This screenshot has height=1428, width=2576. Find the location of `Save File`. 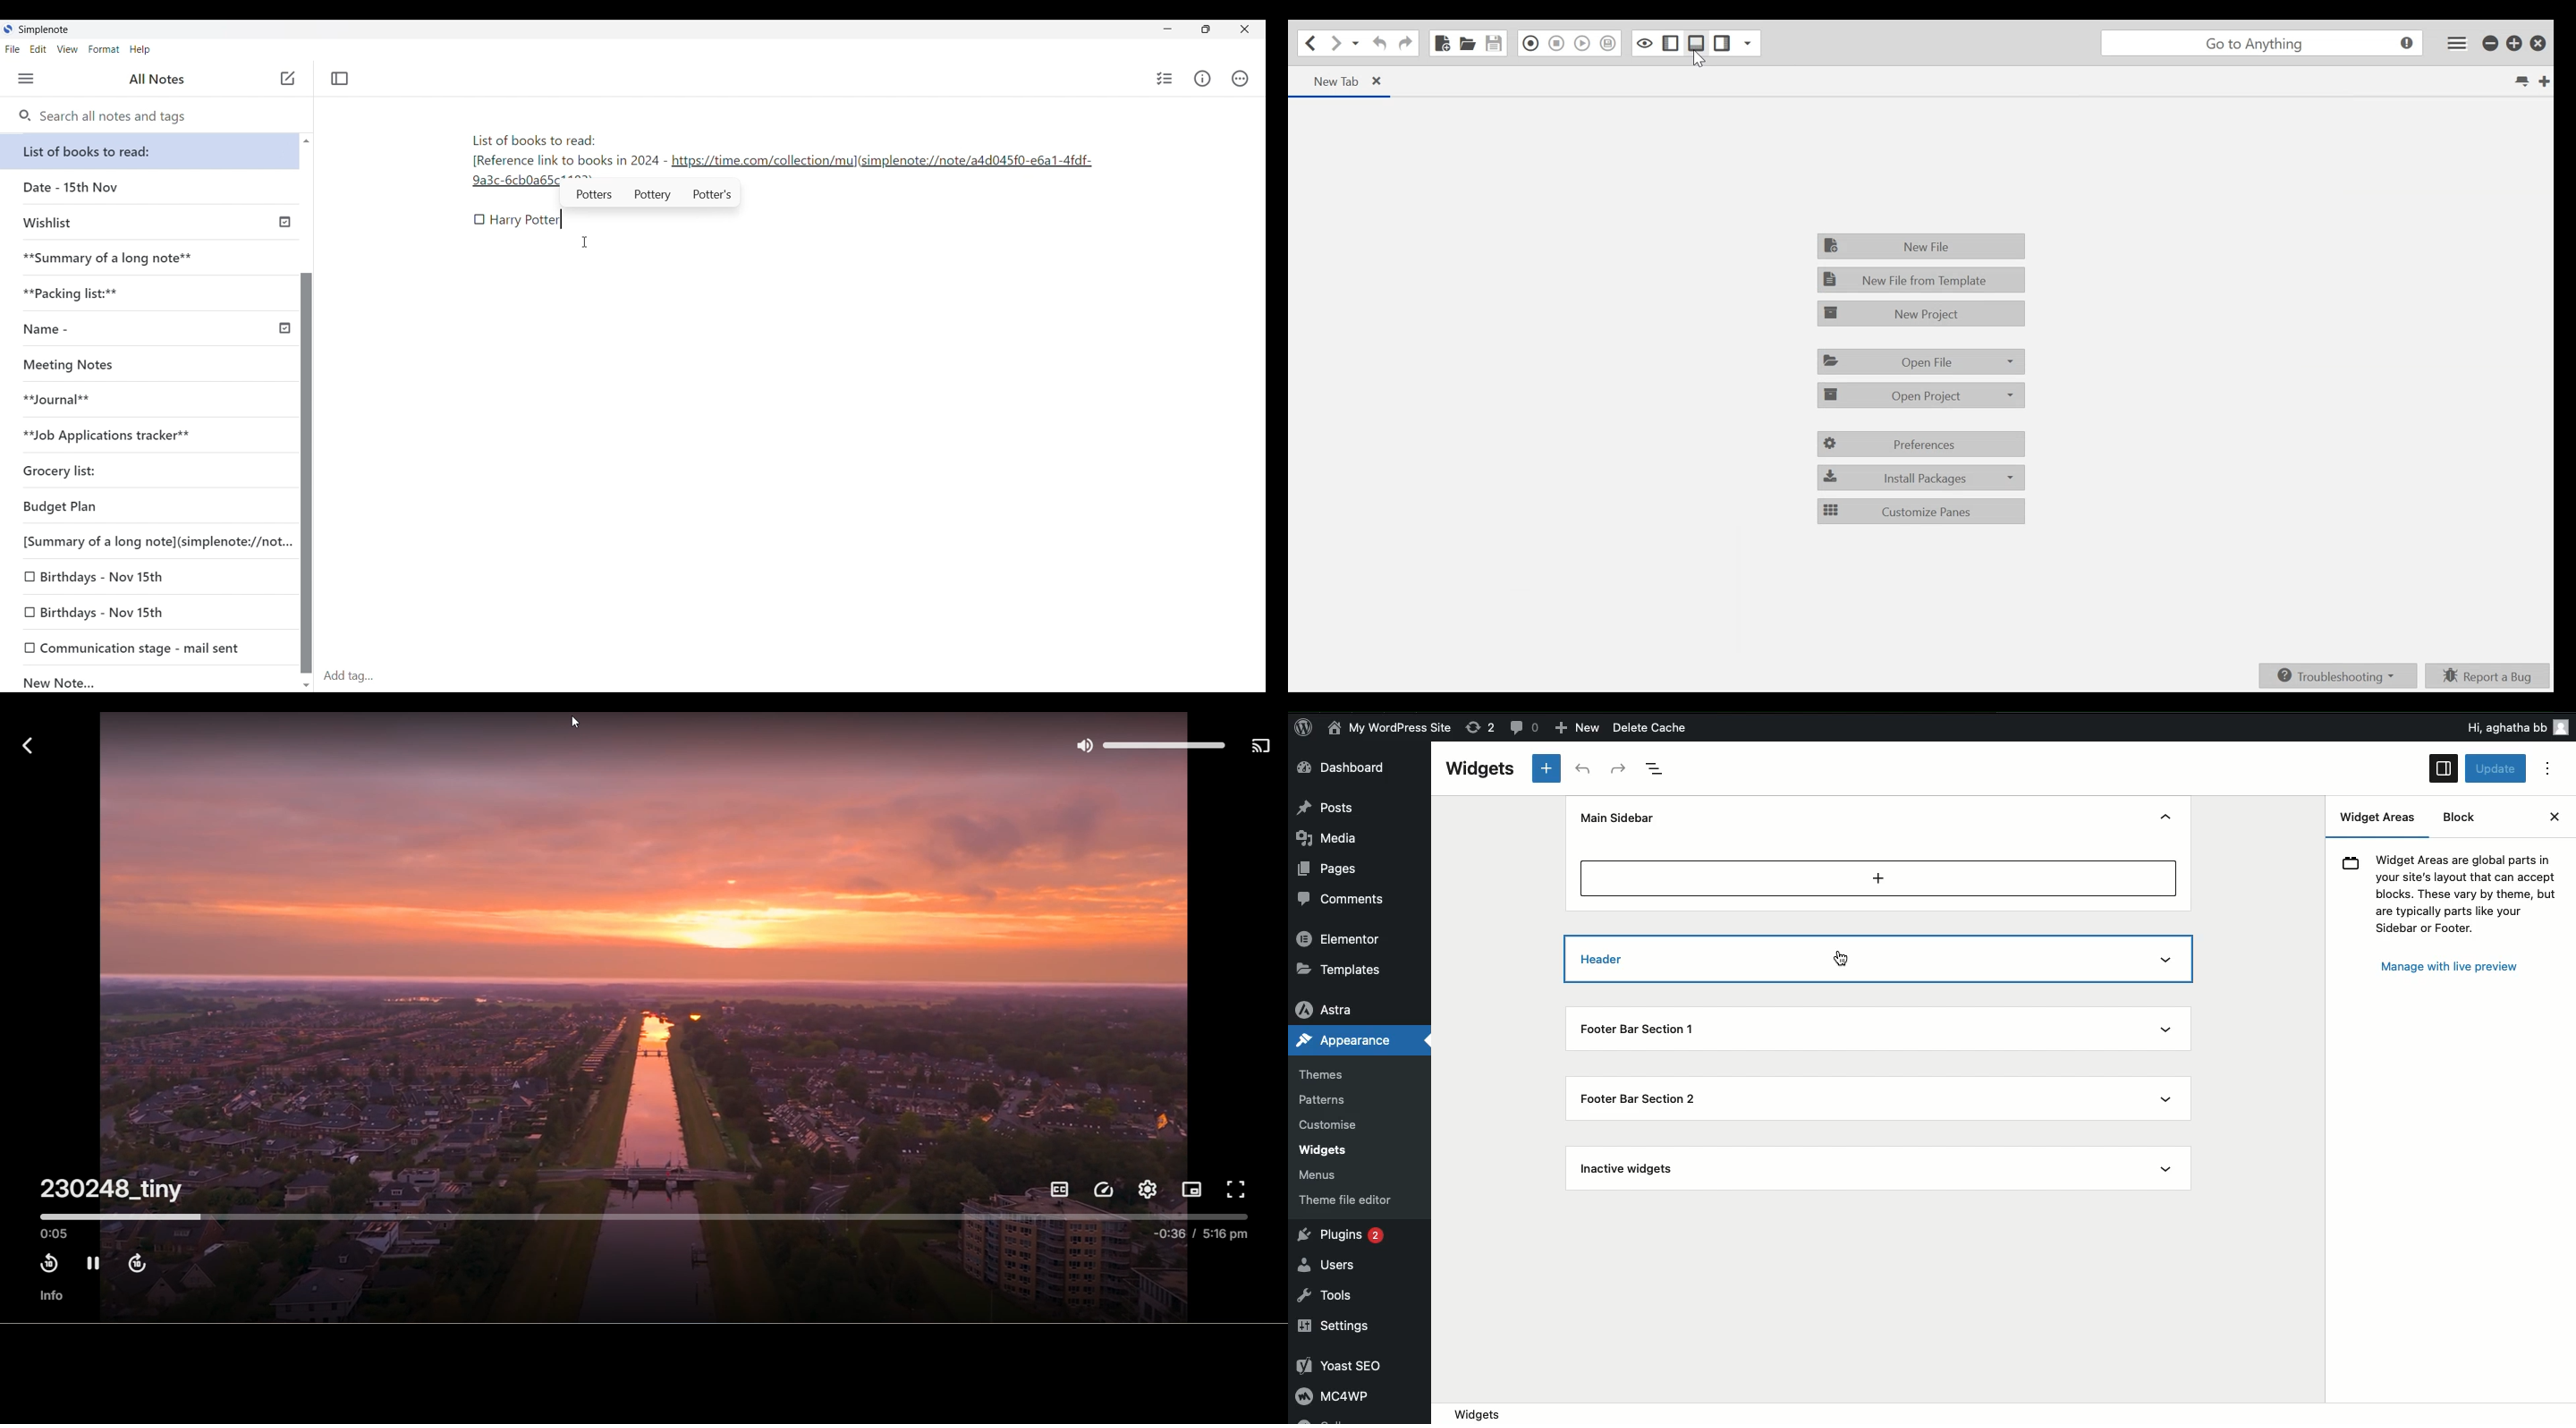

Save File is located at coordinates (1494, 43).